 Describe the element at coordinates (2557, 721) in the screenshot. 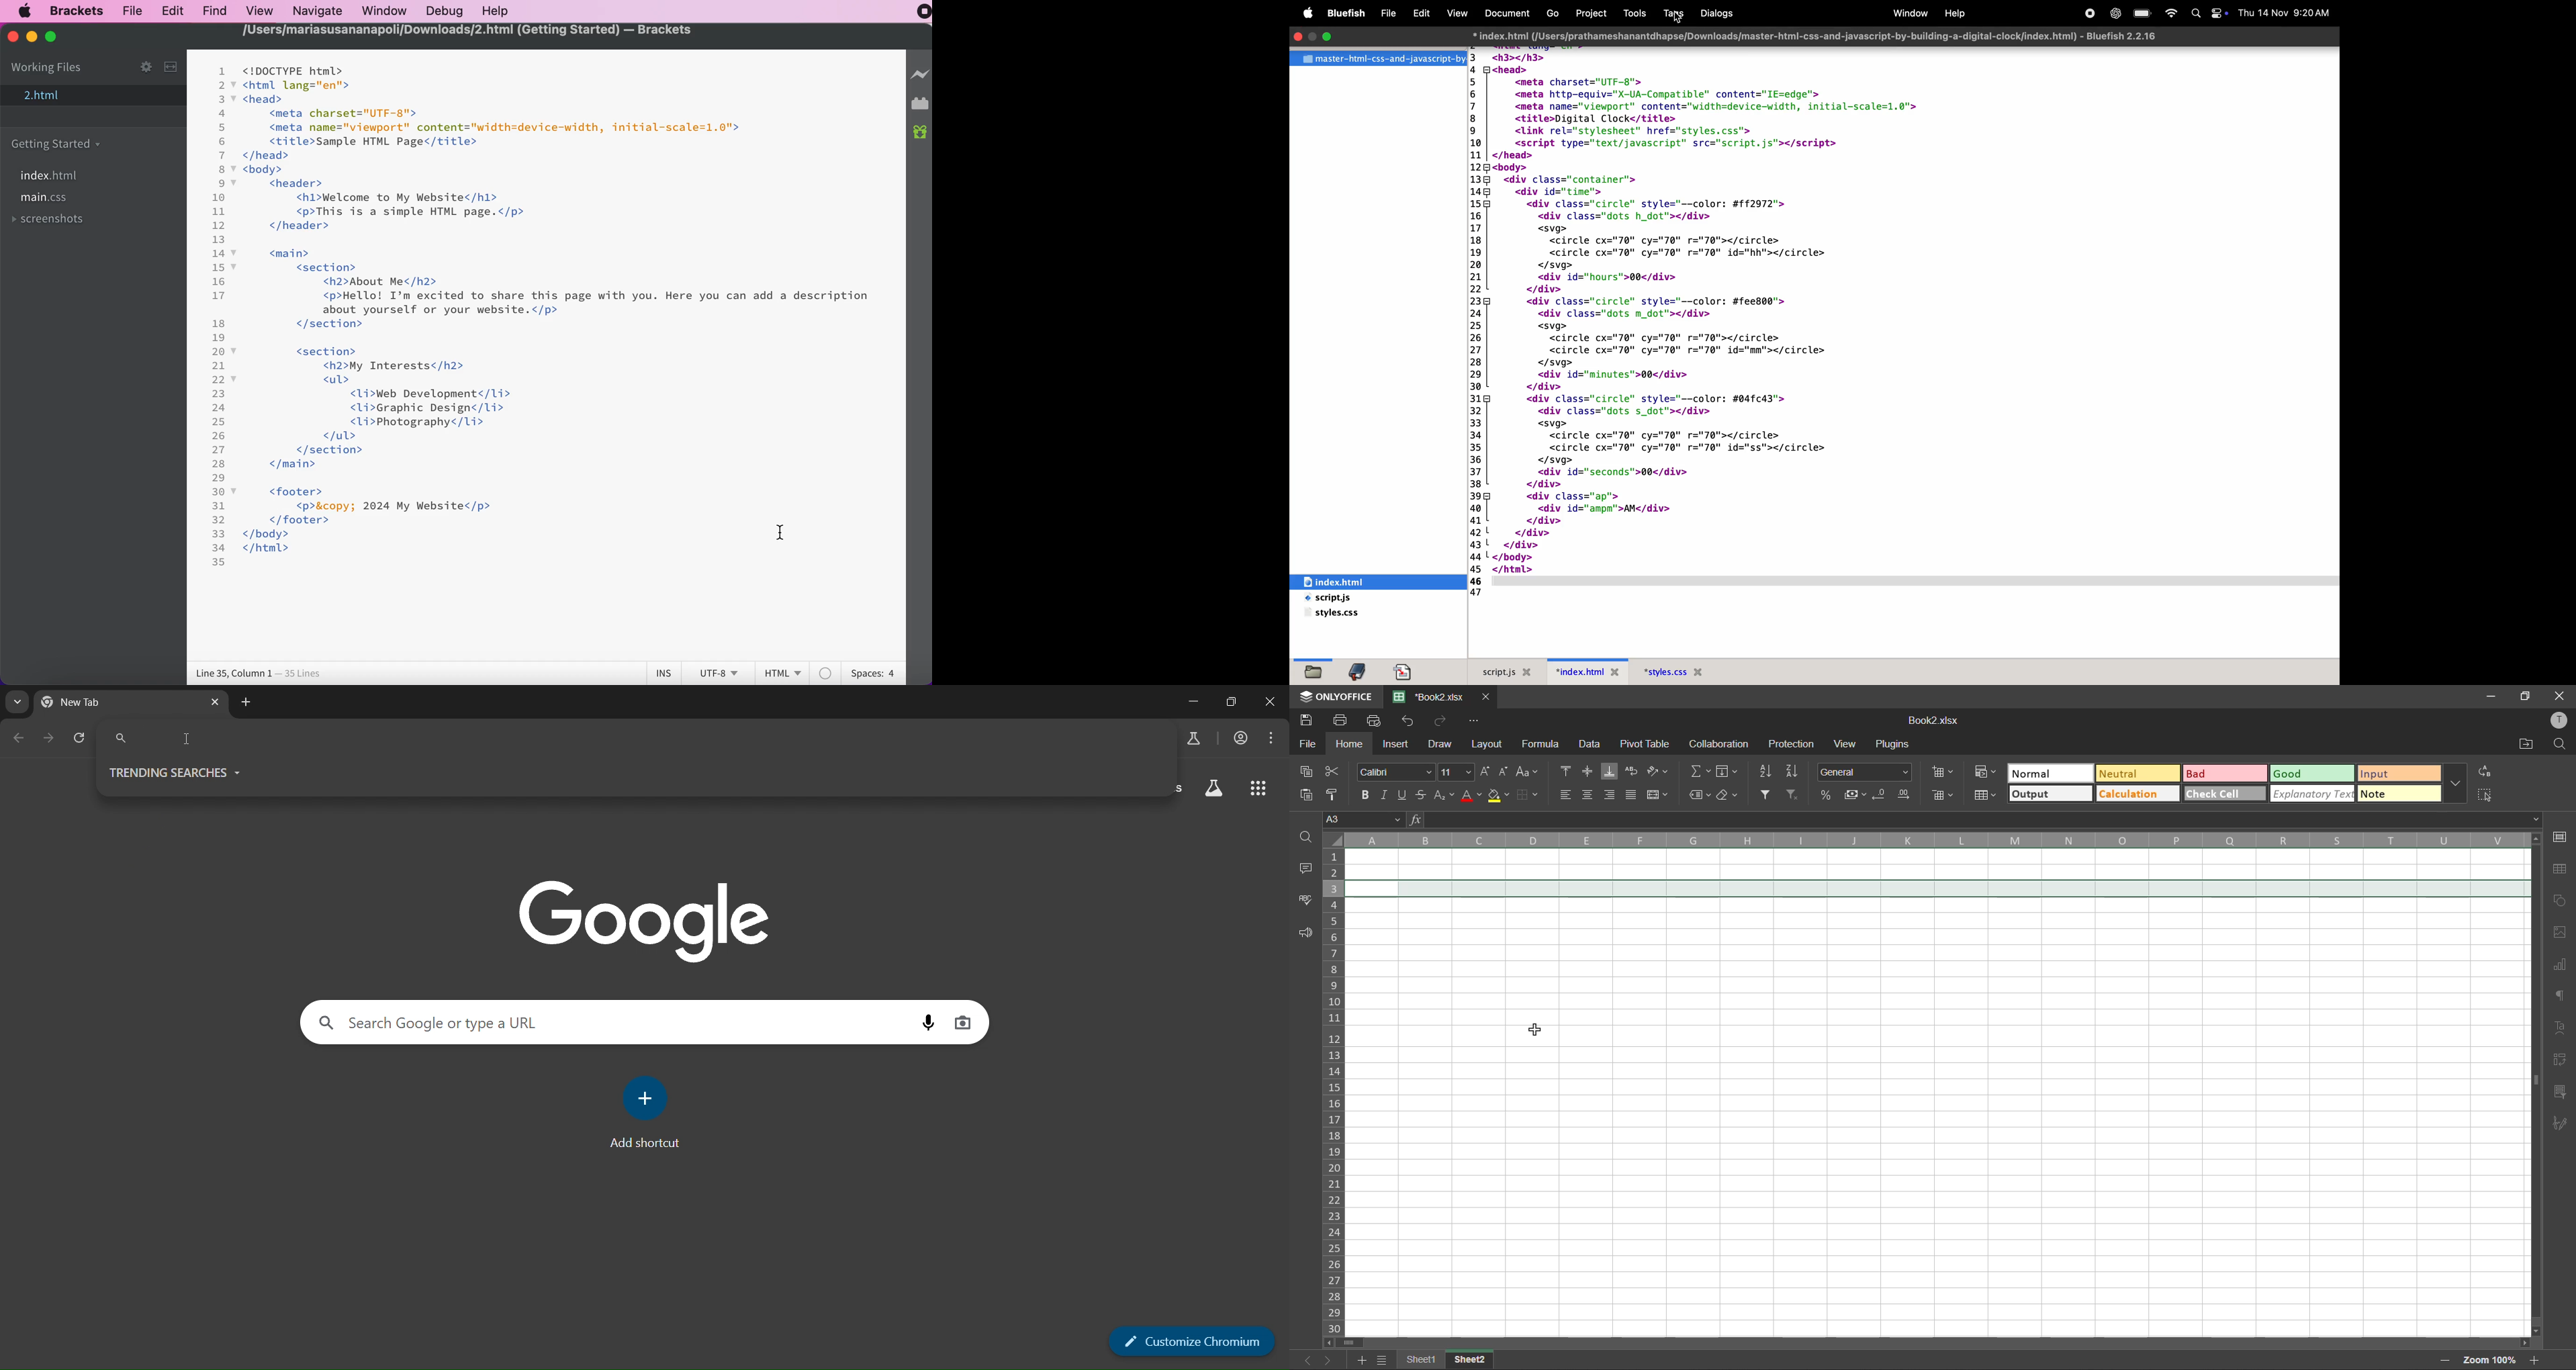

I see `profile` at that location.